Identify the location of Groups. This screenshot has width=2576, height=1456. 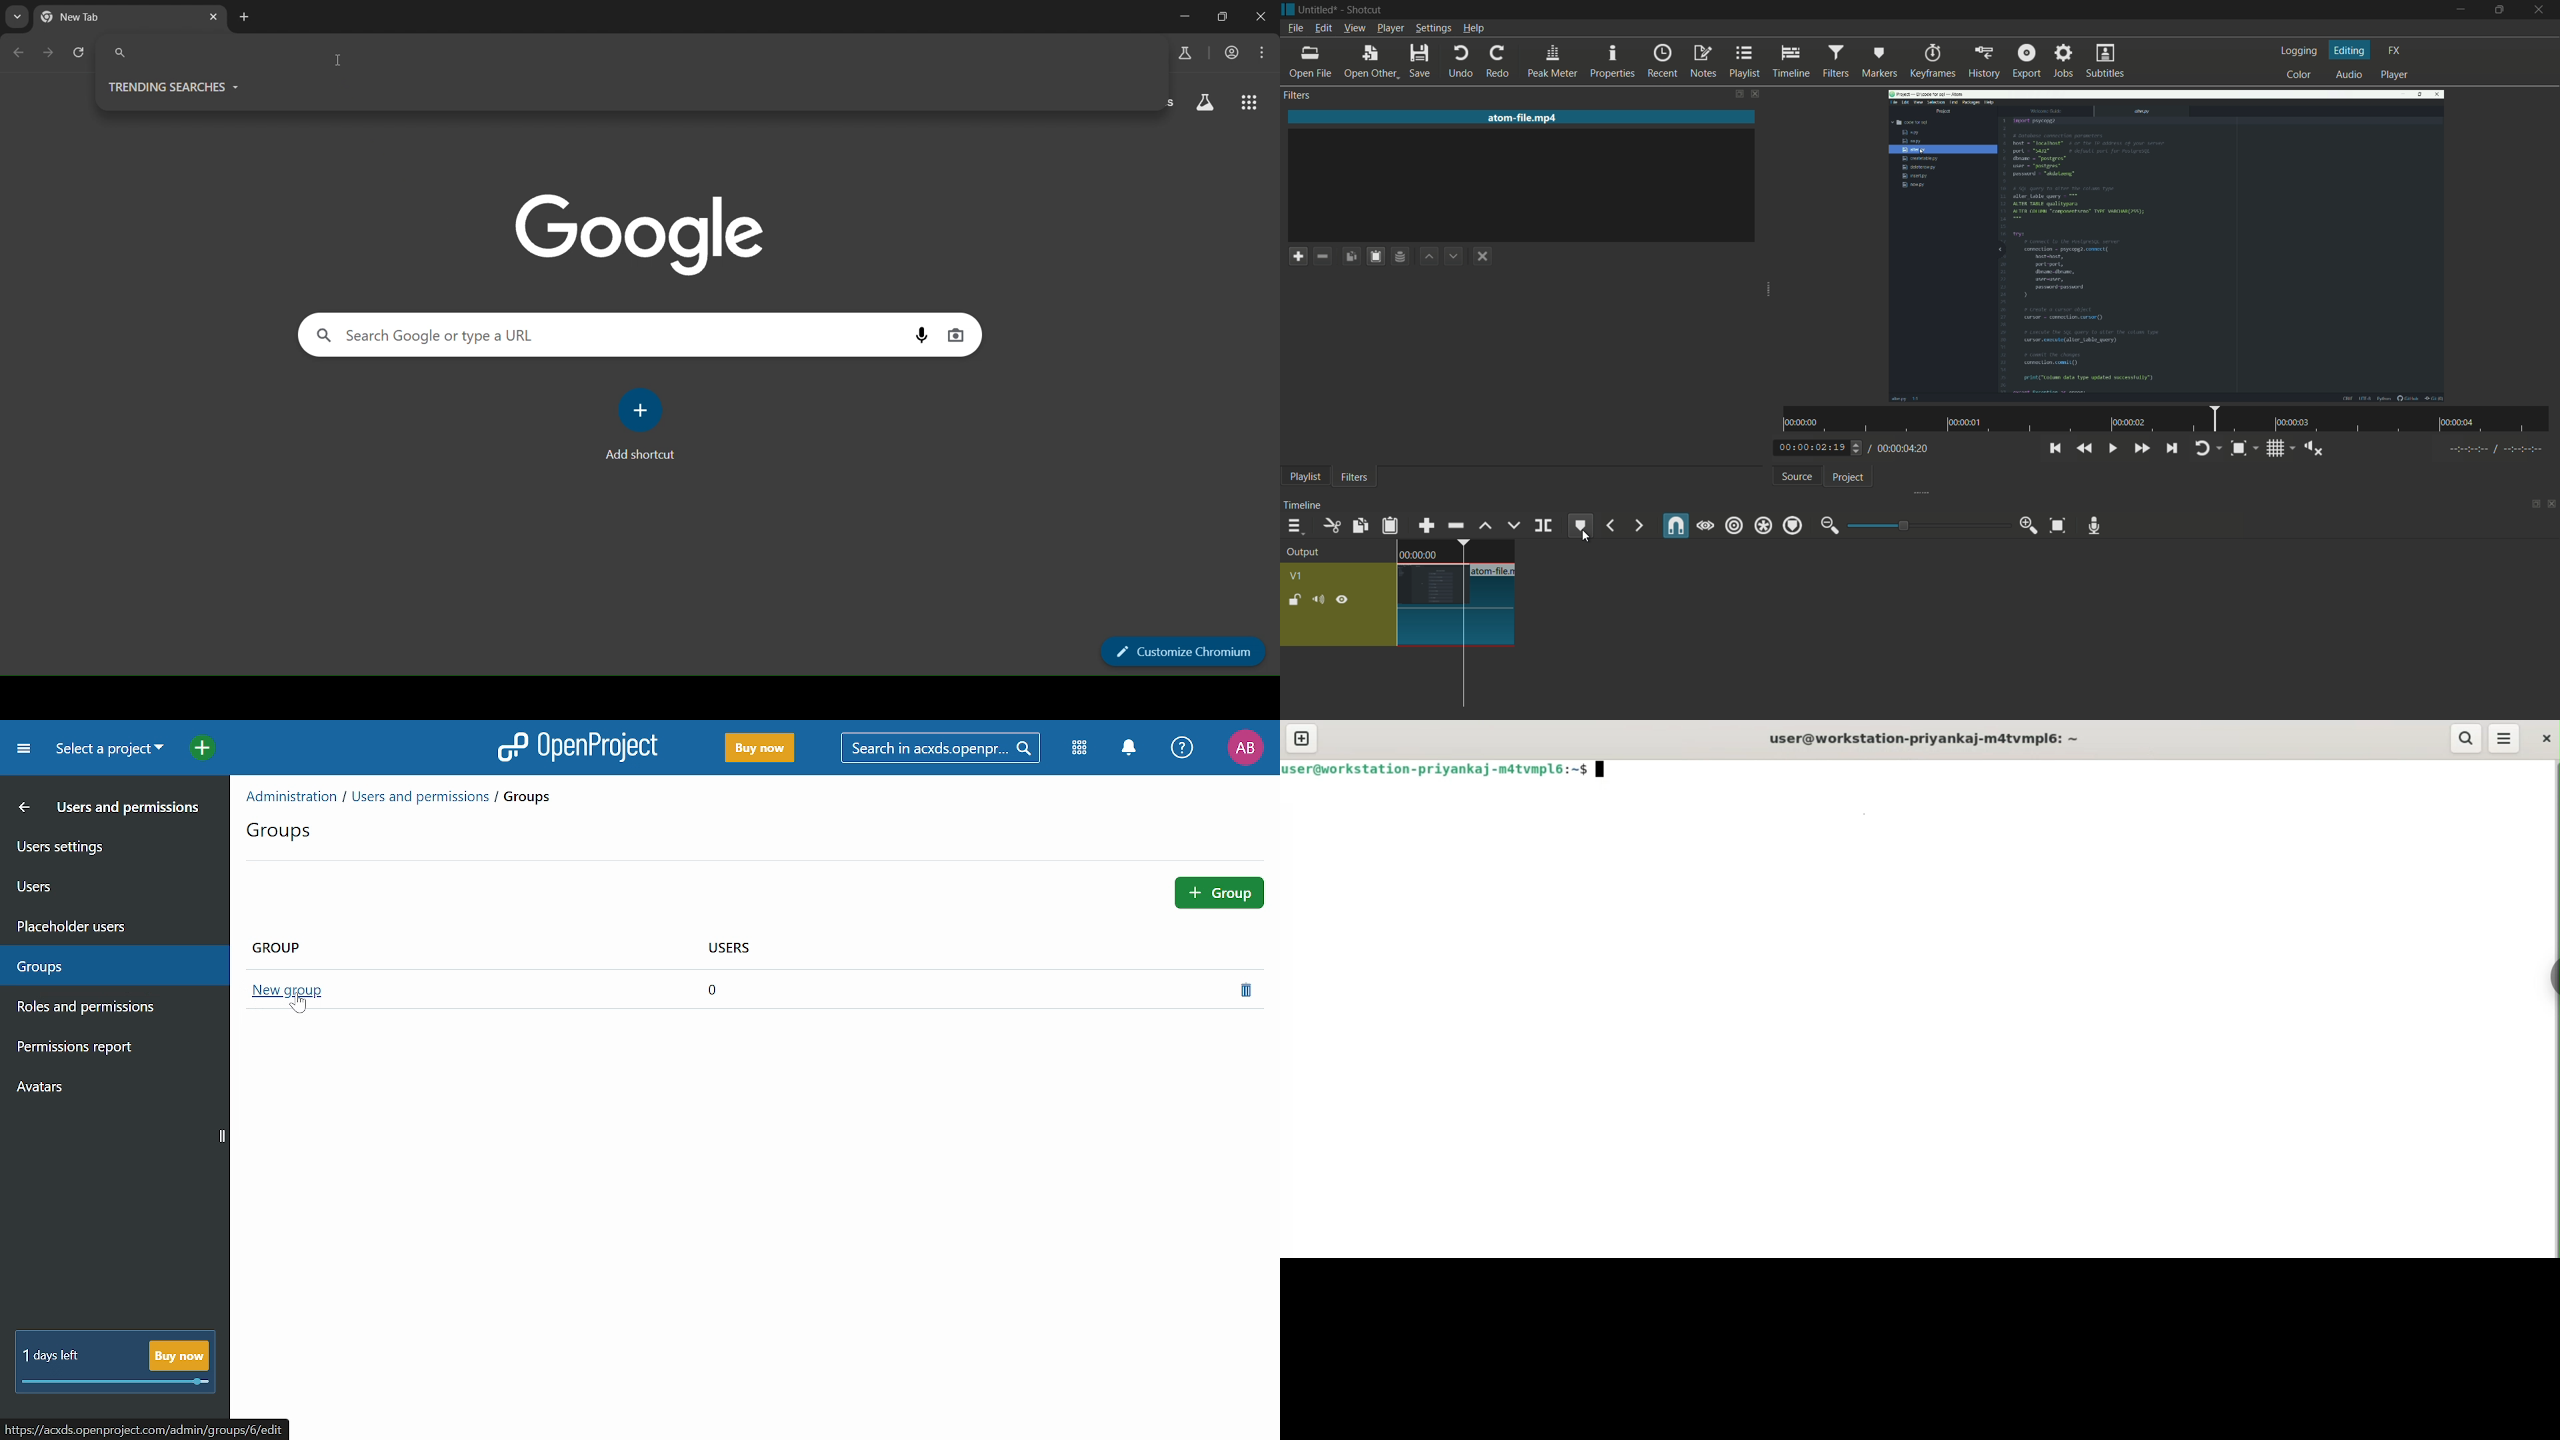
(109, 962).